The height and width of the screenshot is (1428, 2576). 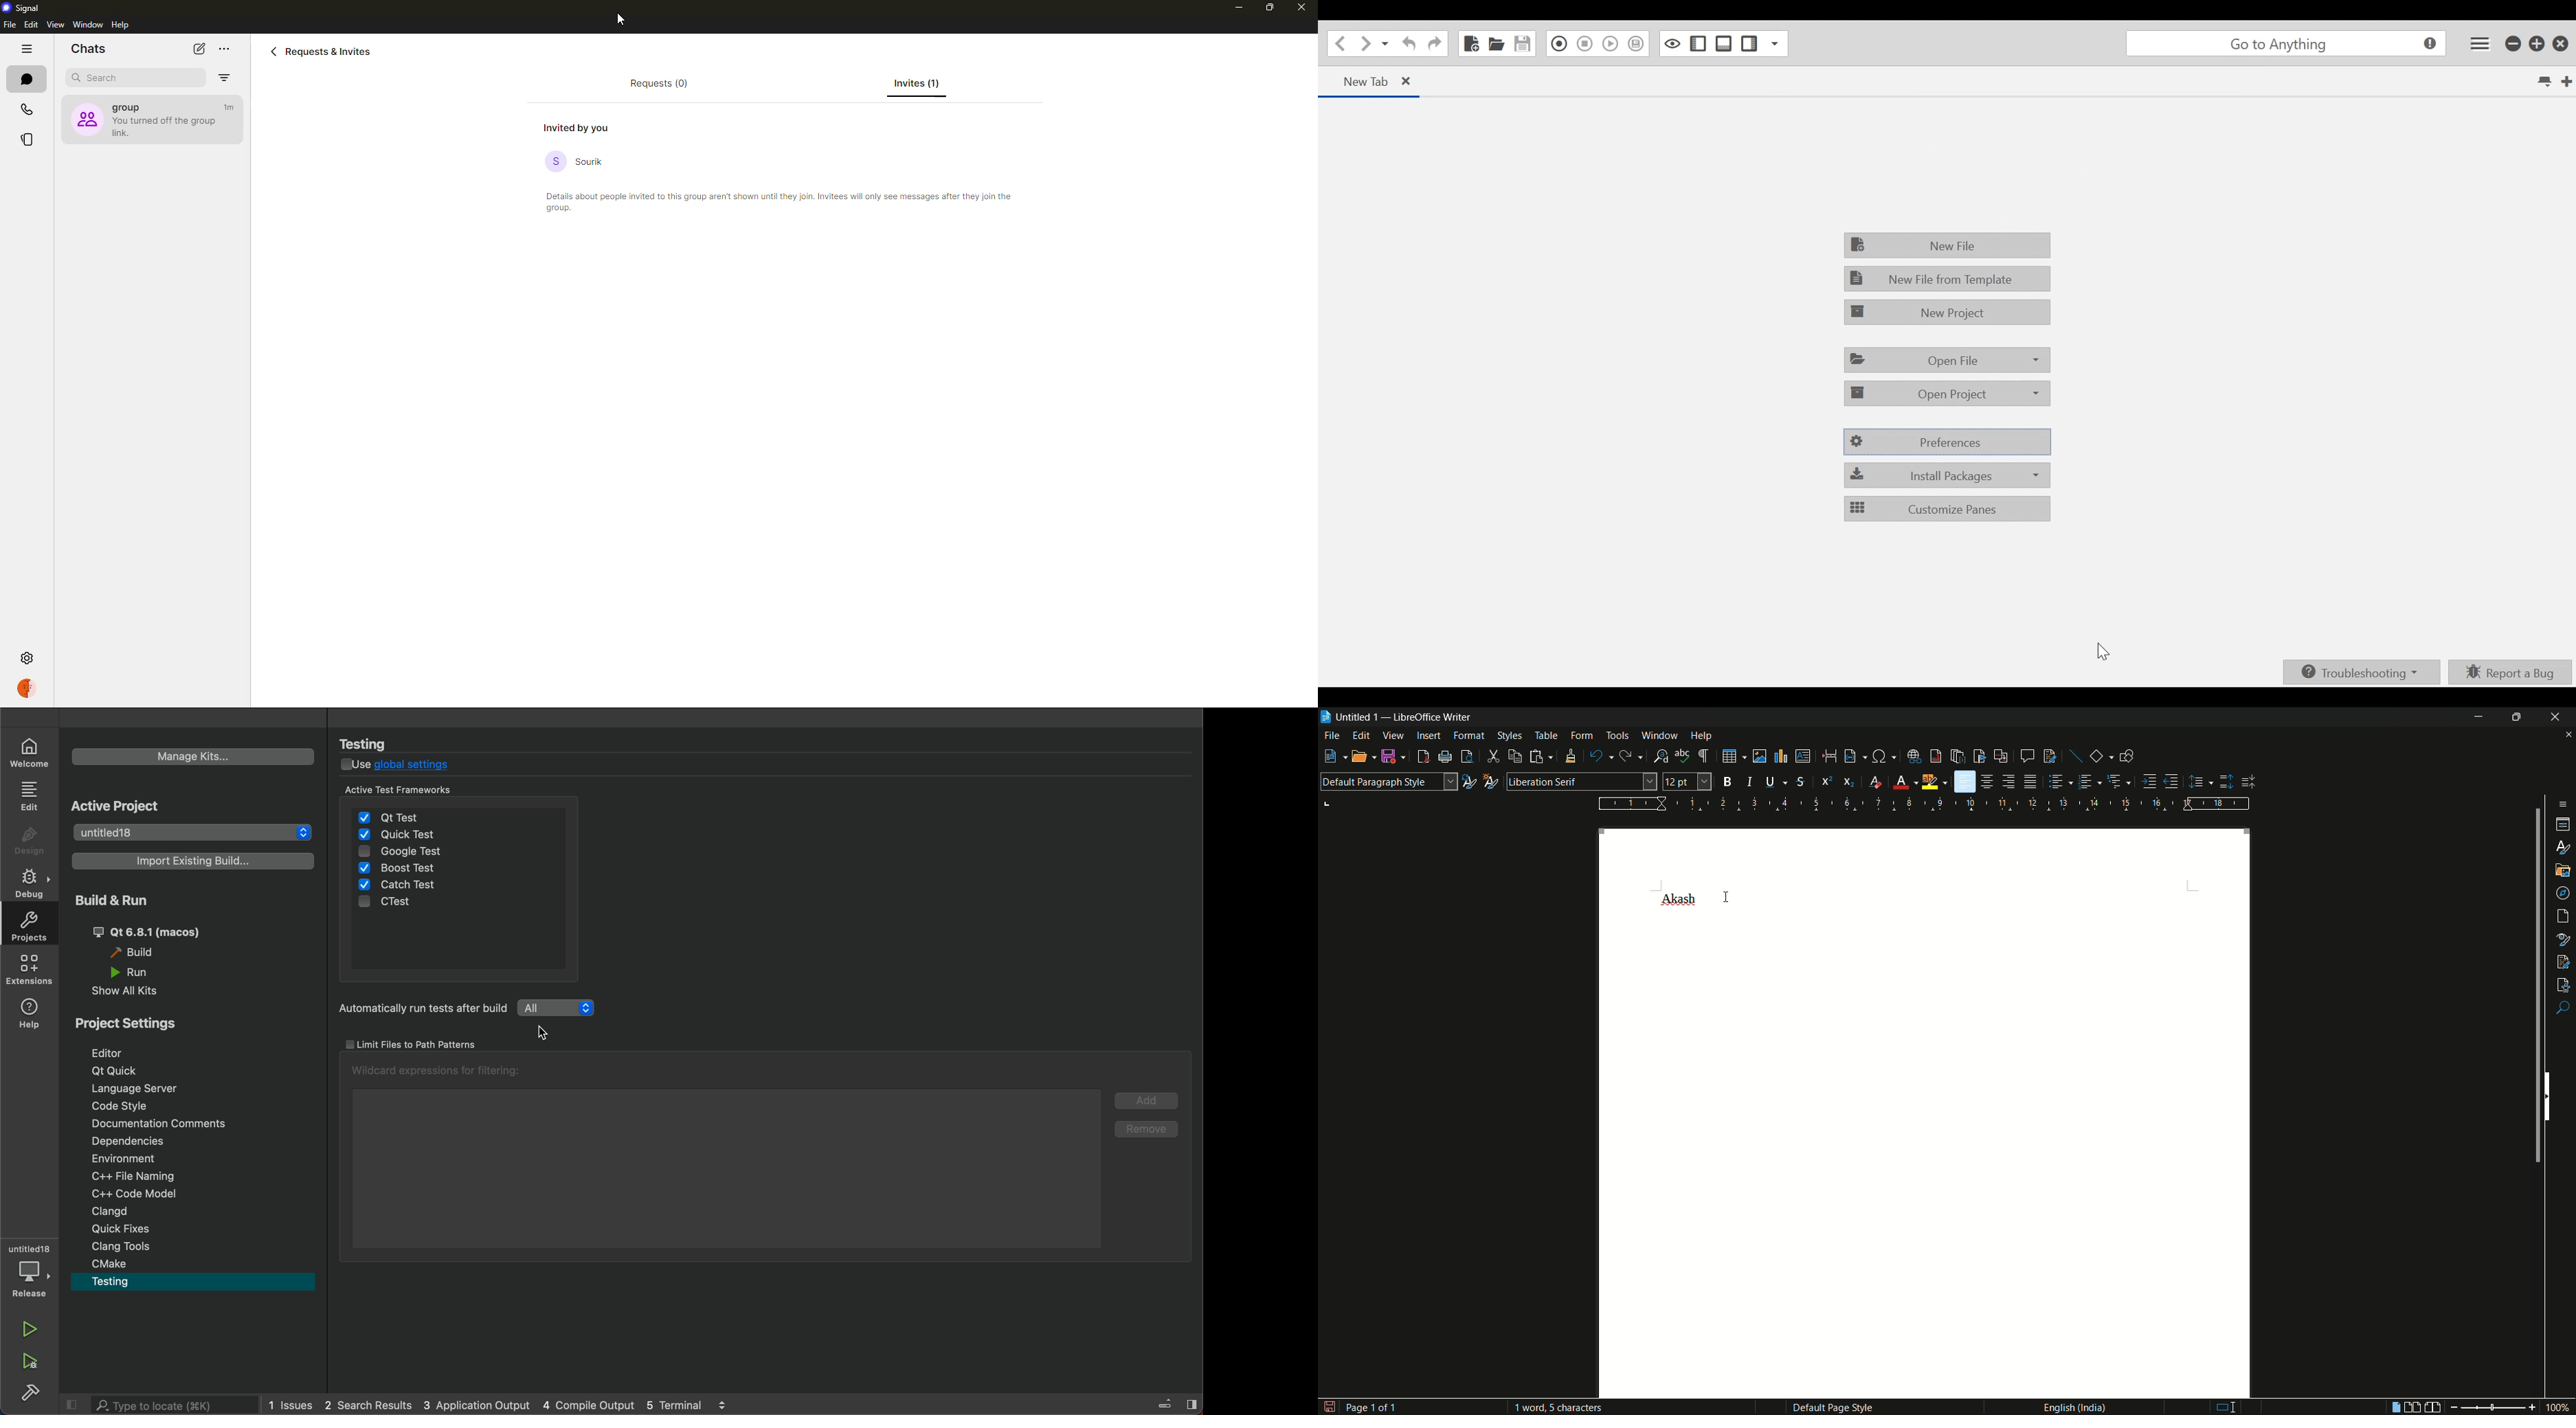 What do you see at coordinates (582, 127) in the screenshot?
I see `invited by you` at bounding box center [582, 127].